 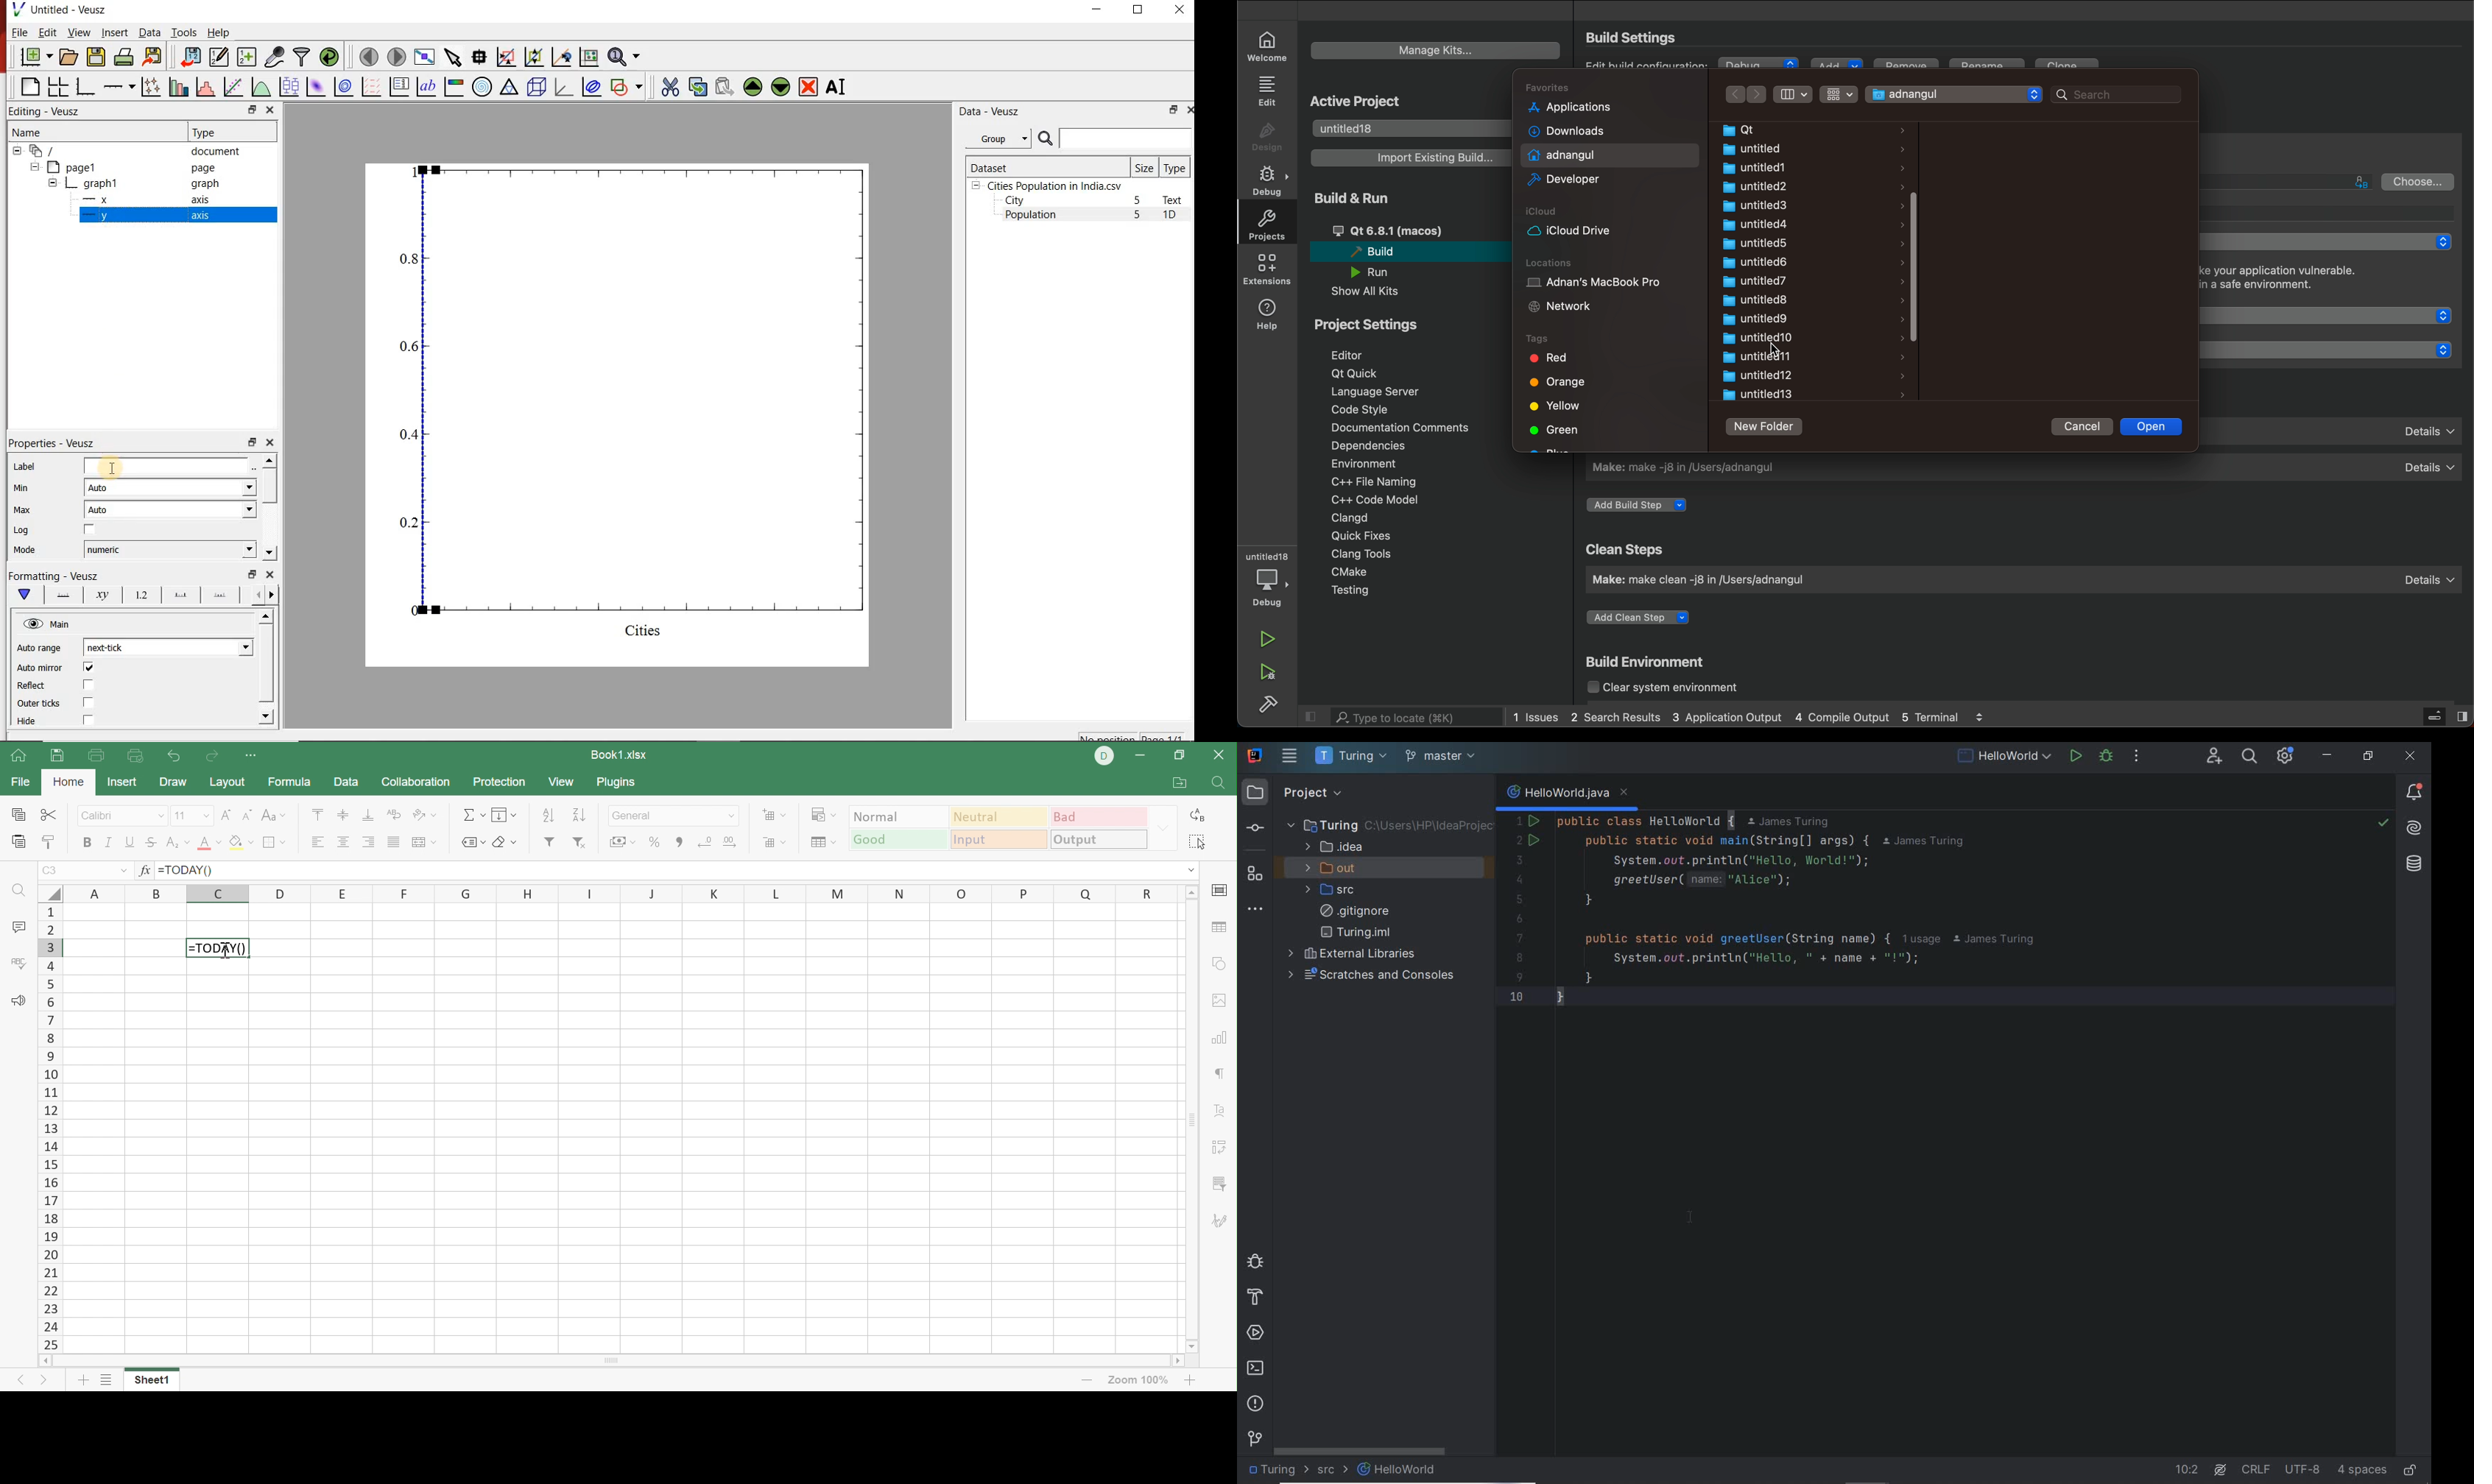 I want to click on Zoom 100%, so click(x=1140, y=1380).